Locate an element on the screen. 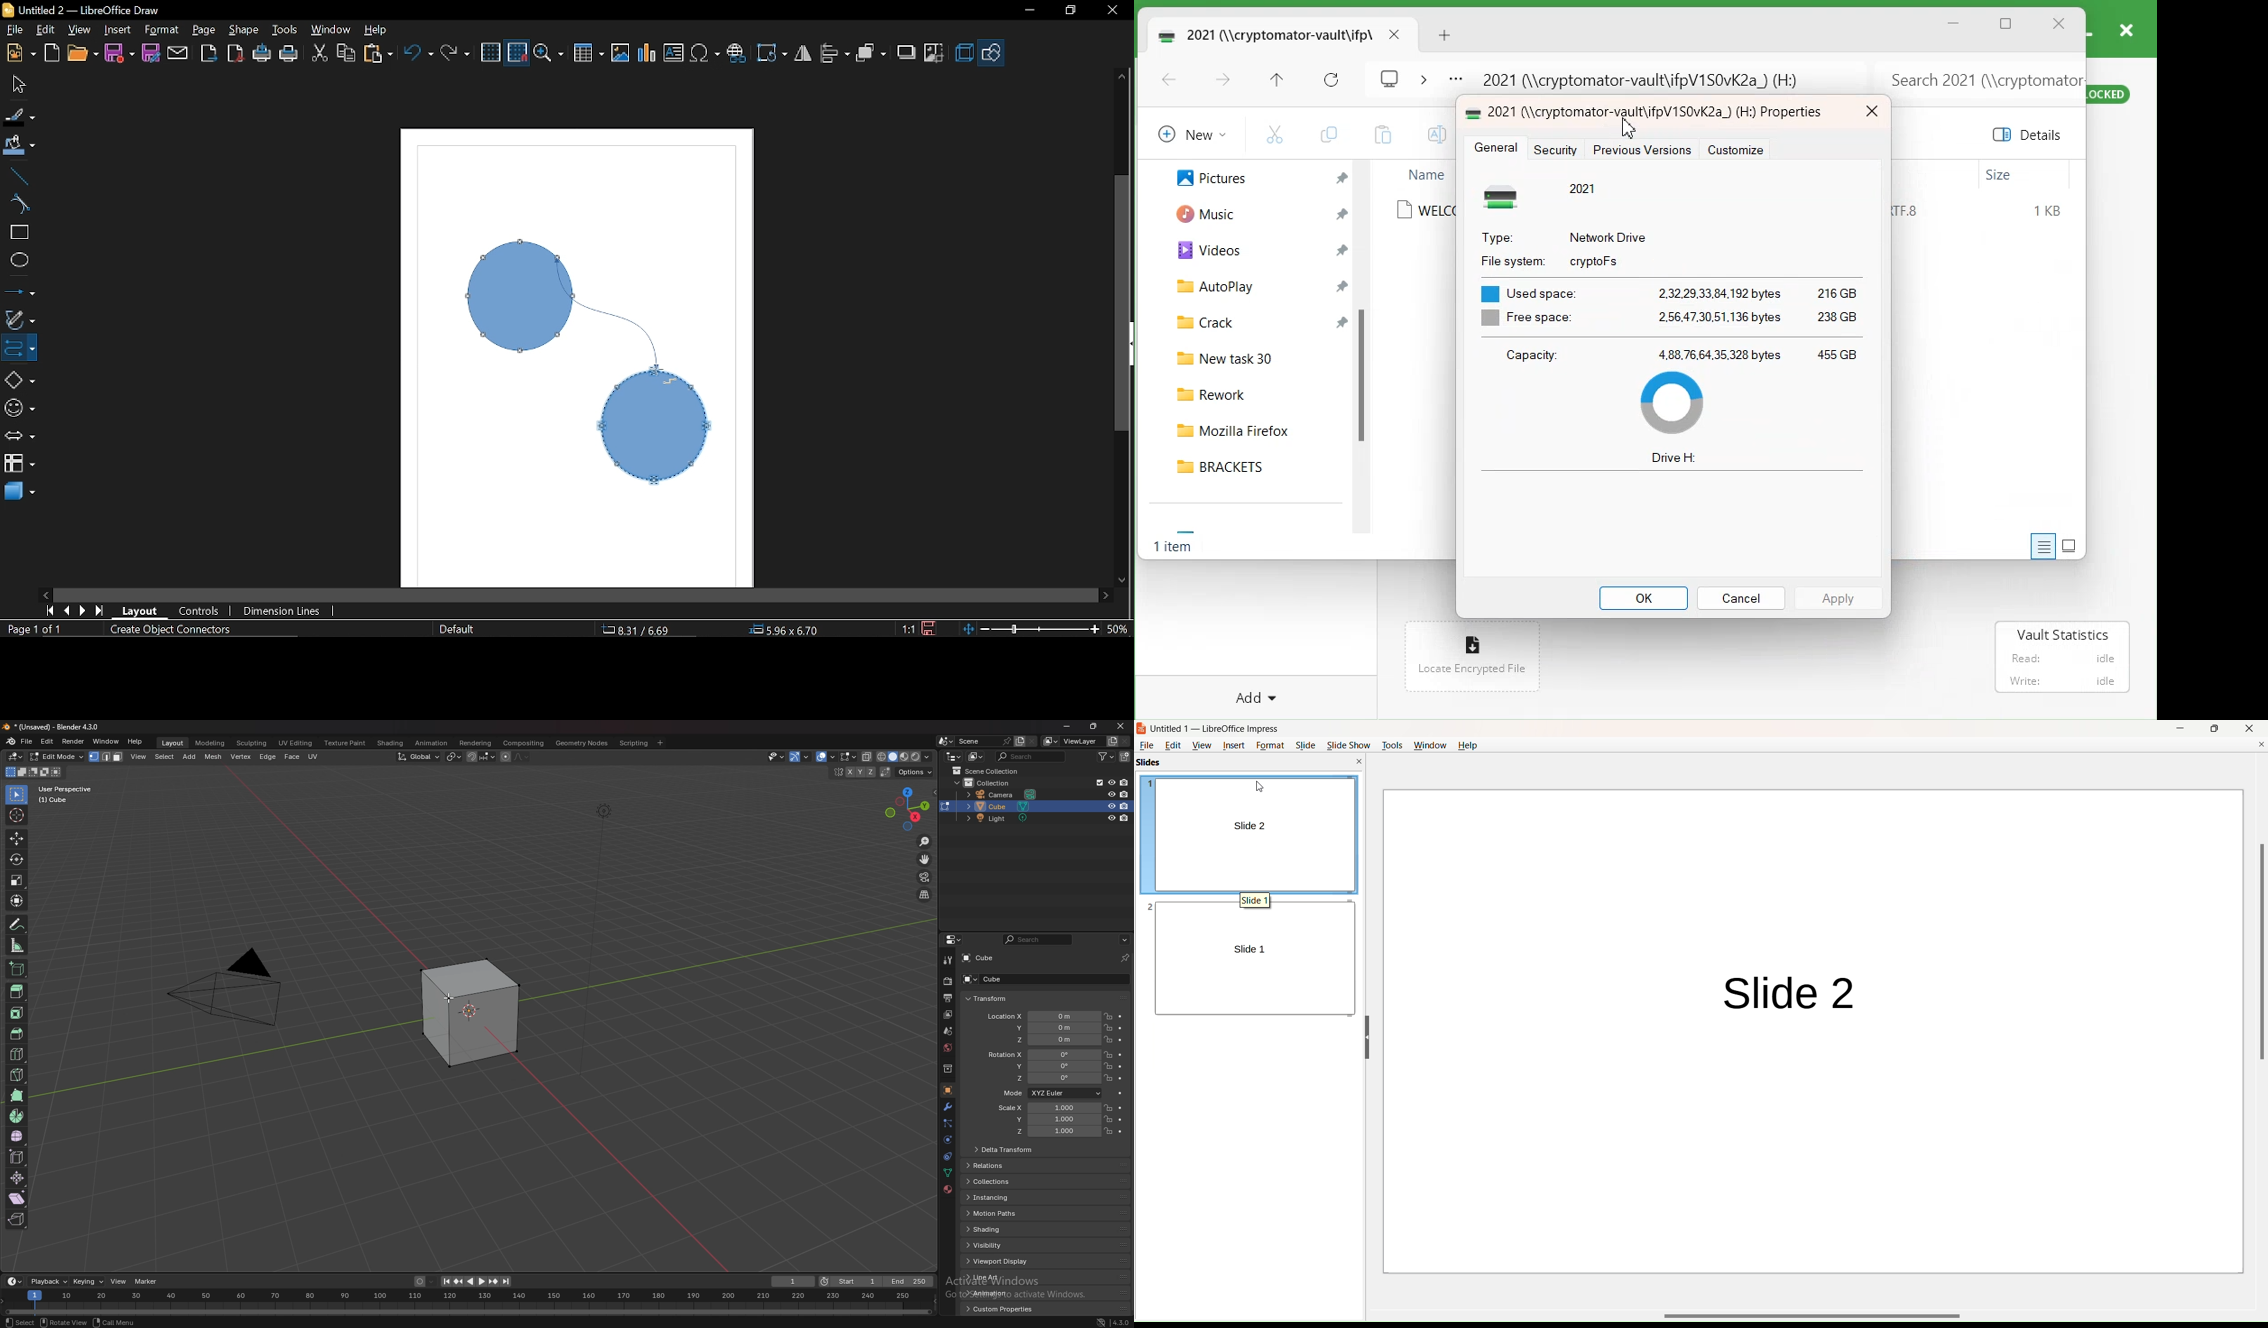 This screenshot has height=1344, width=2268. Crop is located at coordinates (932, 53).